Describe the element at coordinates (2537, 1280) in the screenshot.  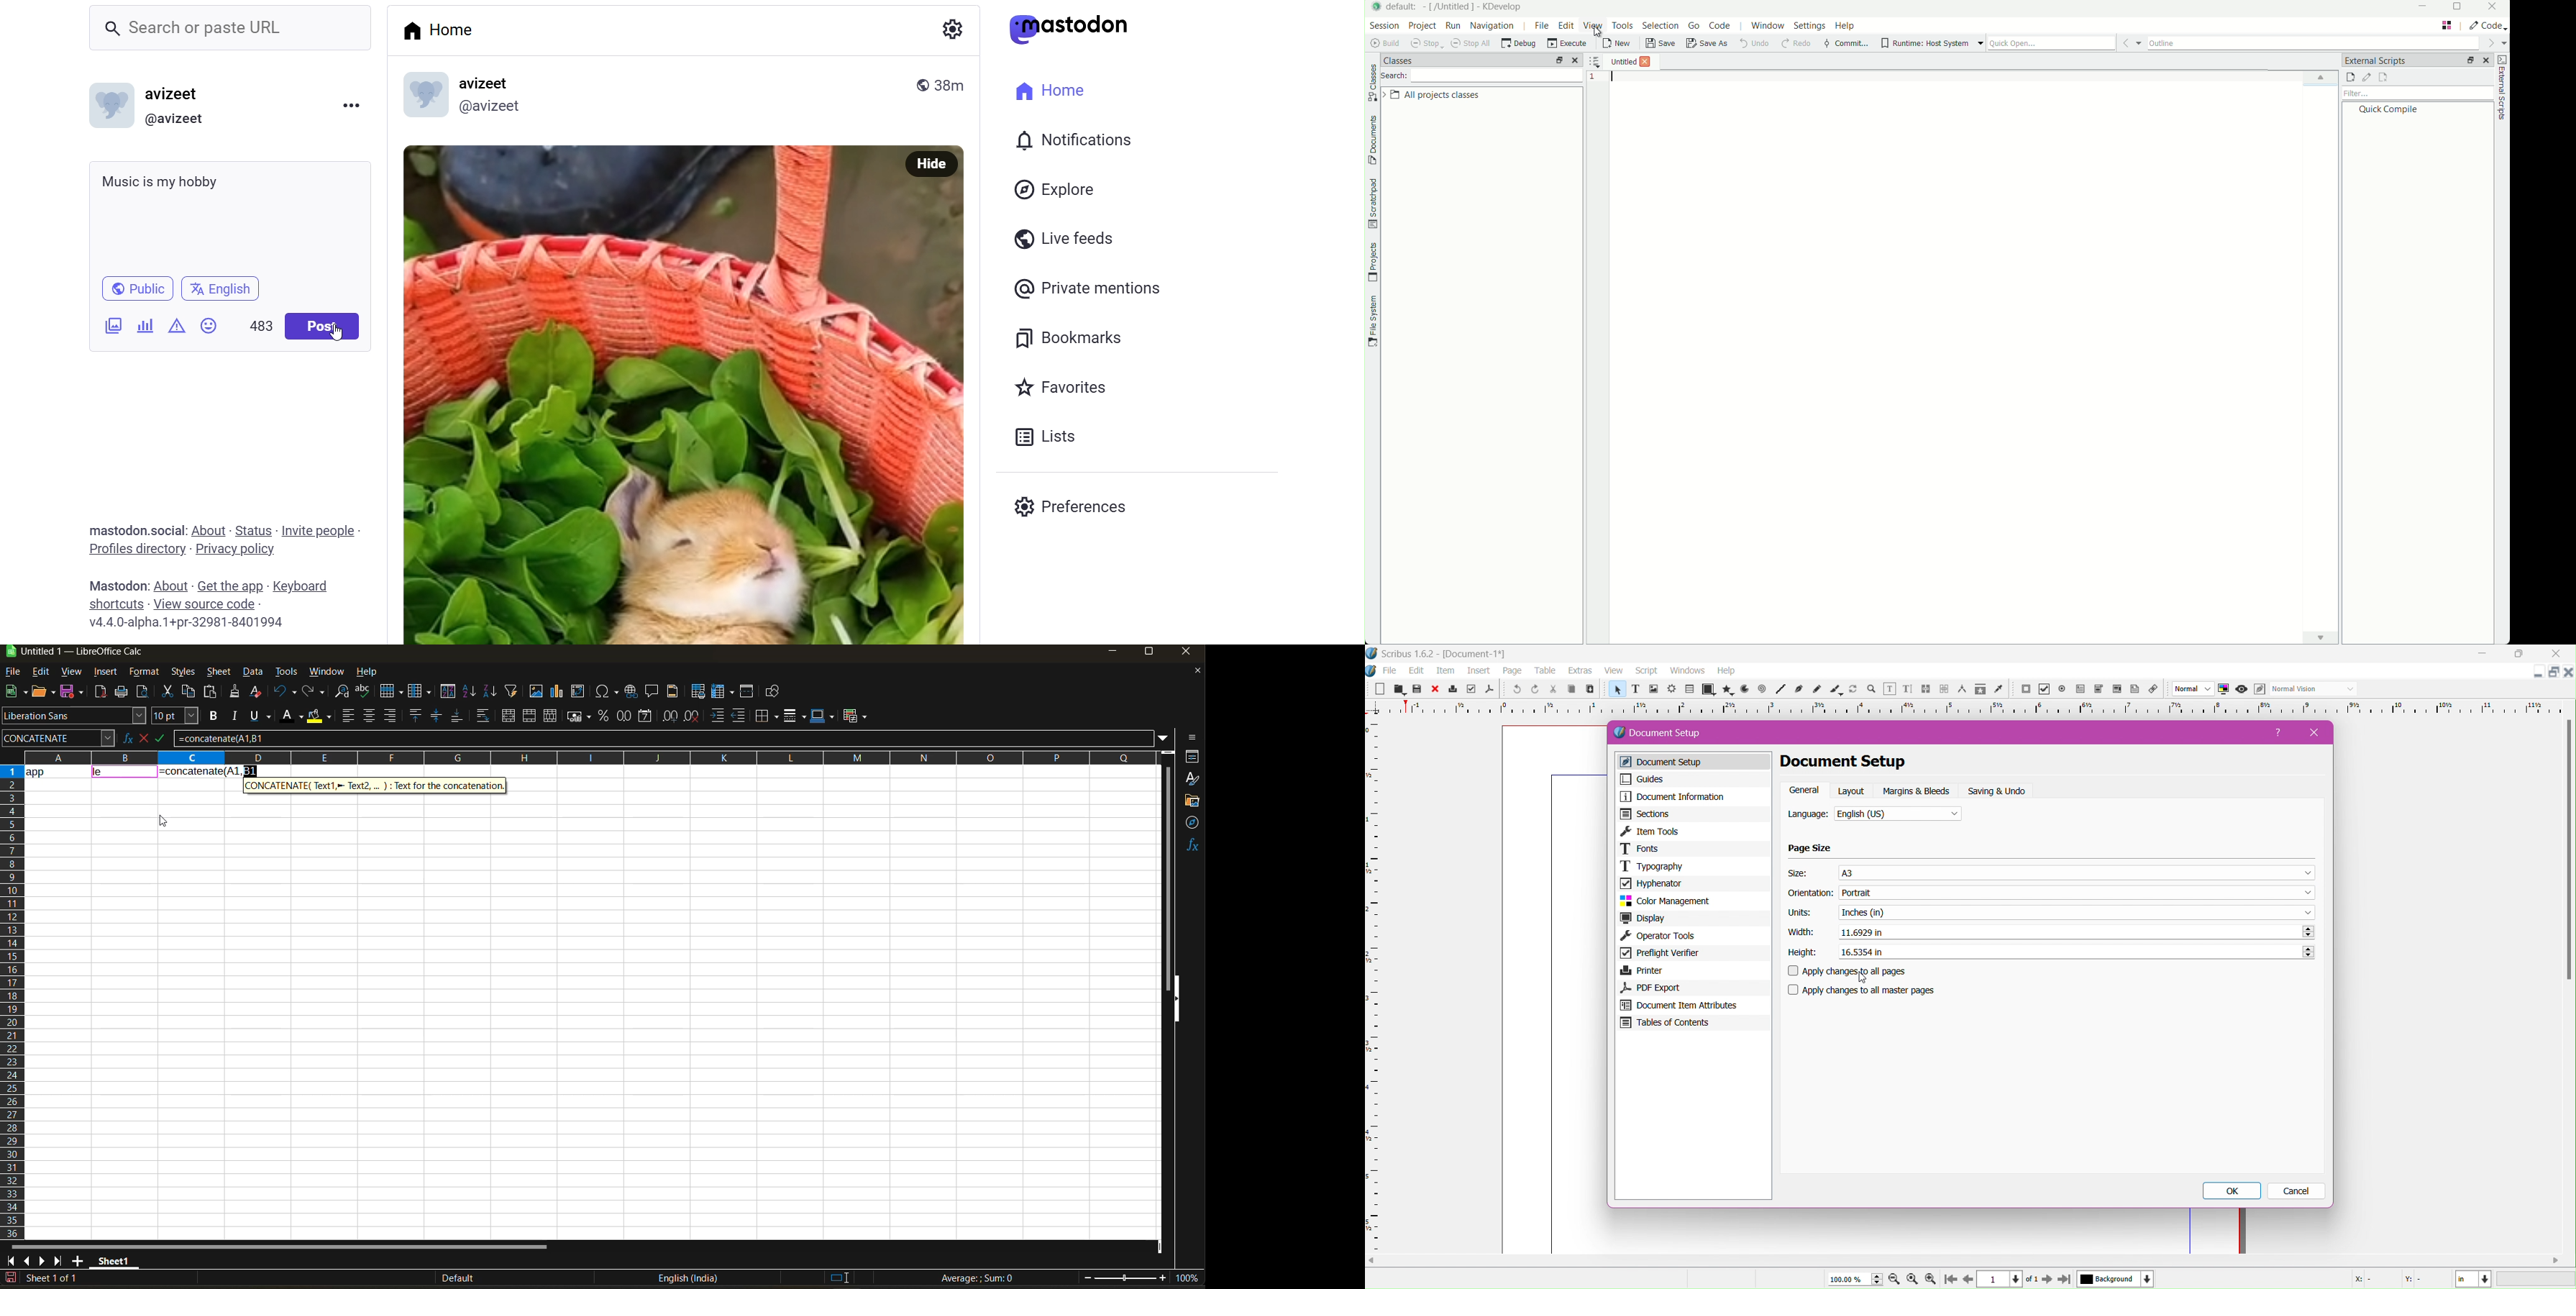
I see `progress bar` at that location.